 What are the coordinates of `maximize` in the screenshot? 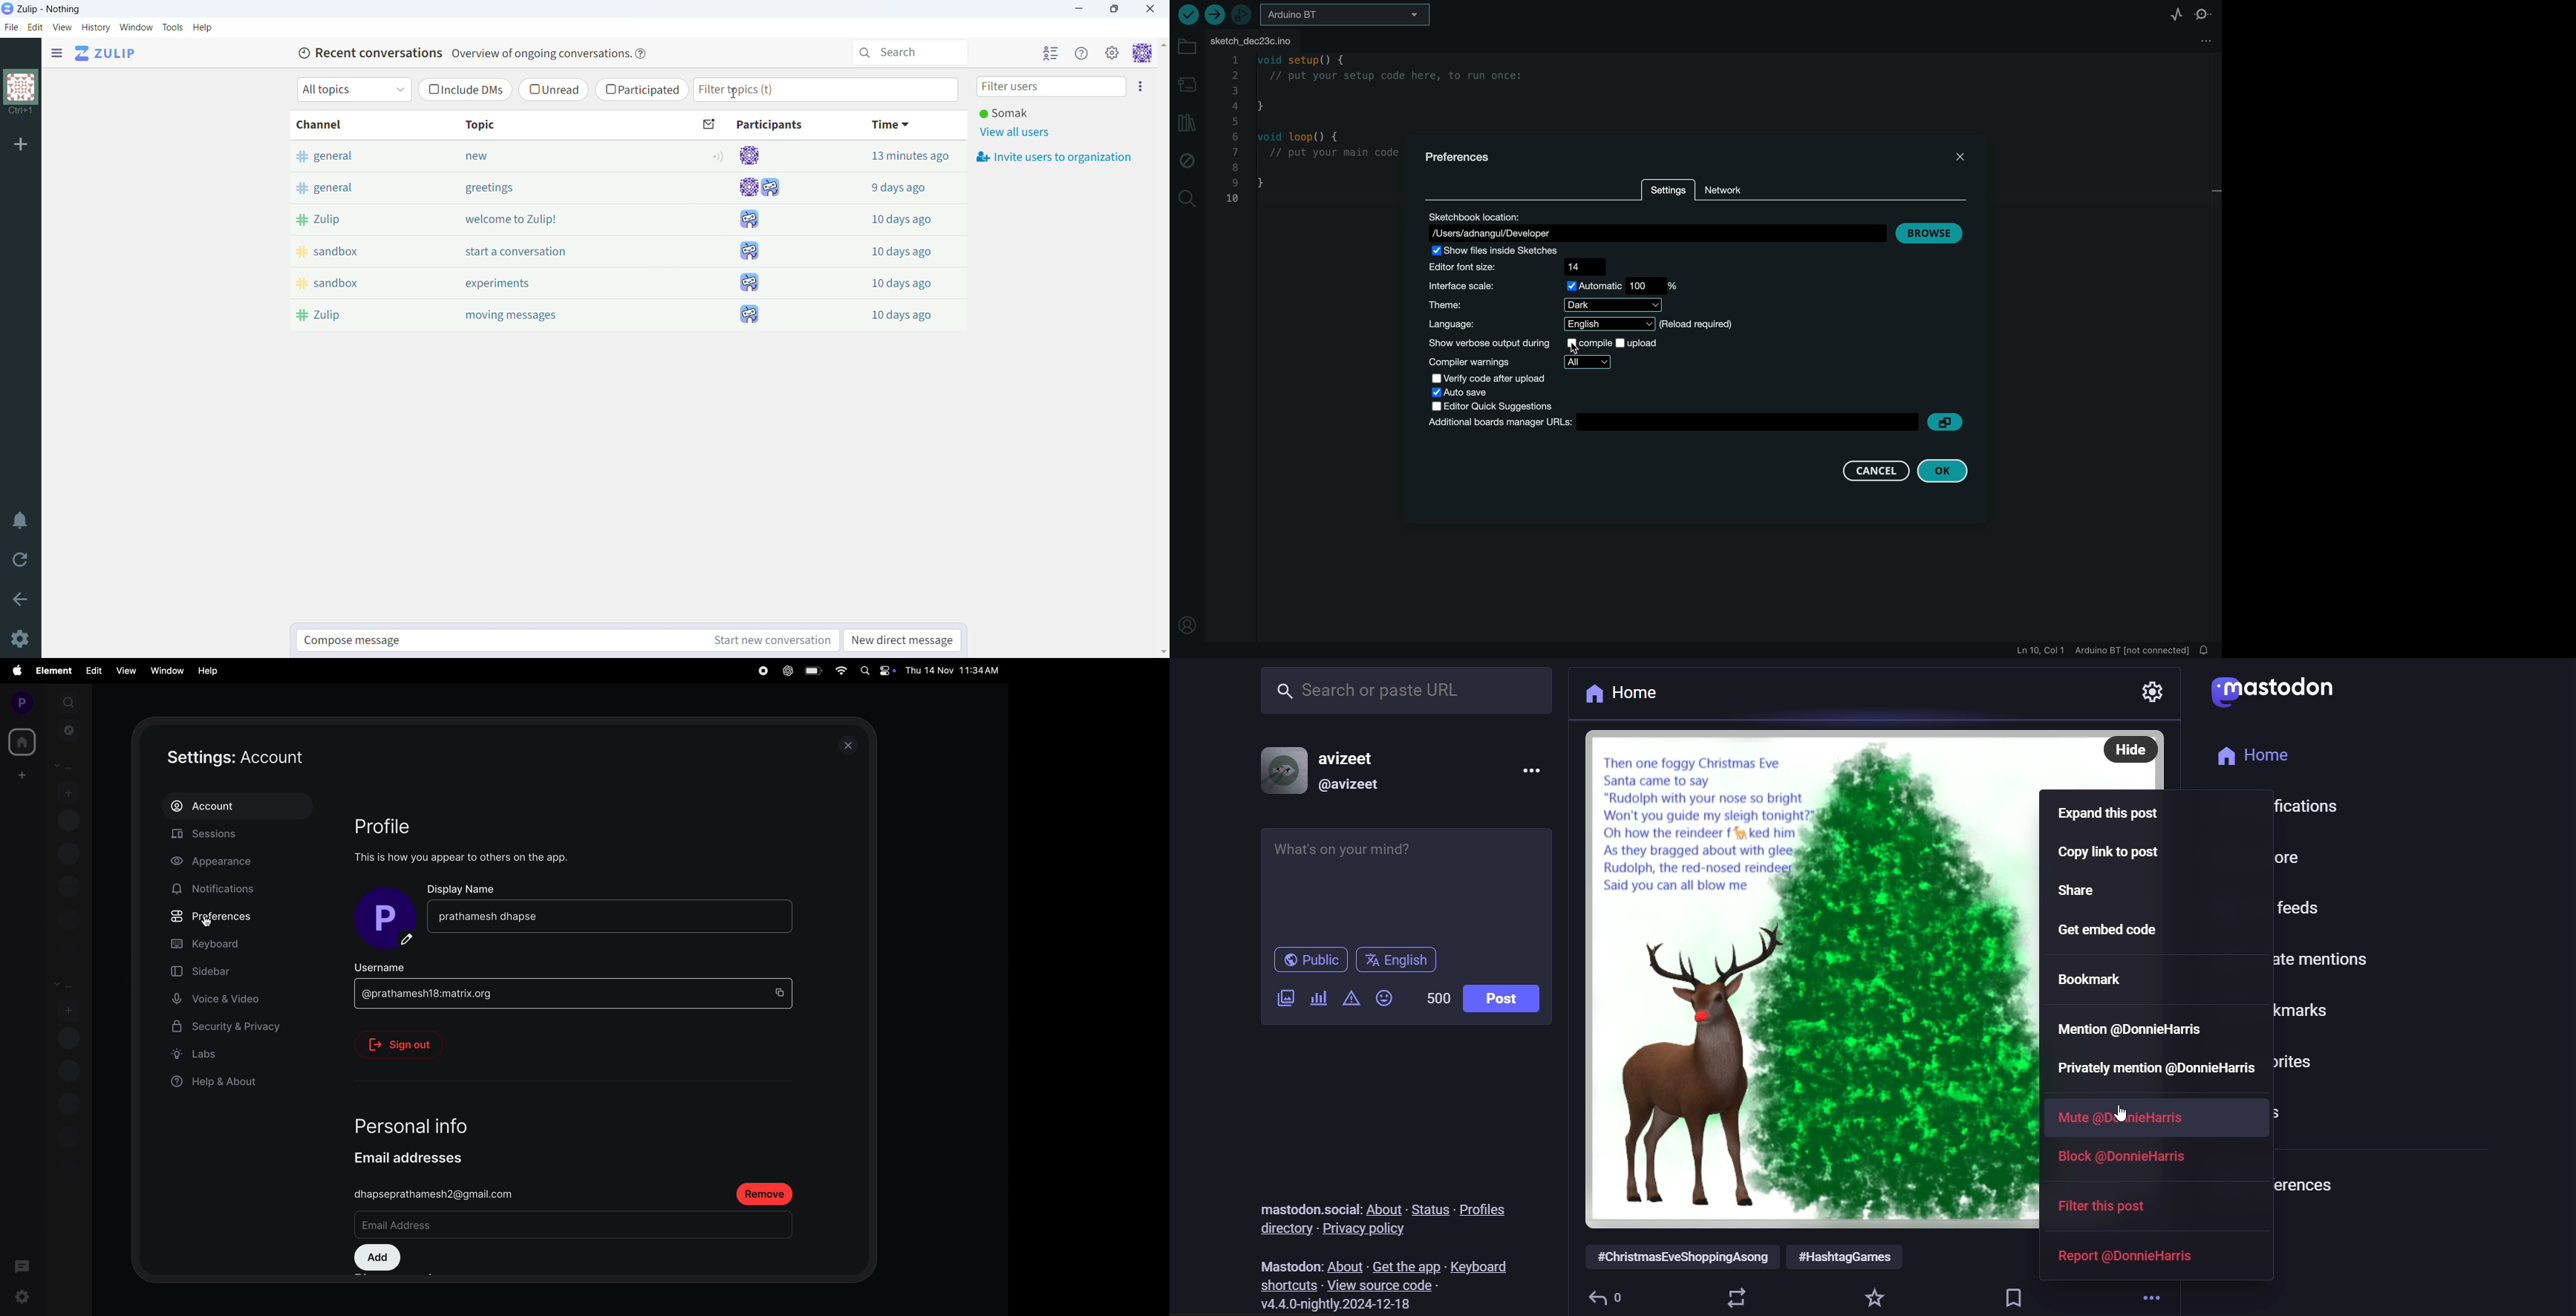 It's located at (1115, 9).